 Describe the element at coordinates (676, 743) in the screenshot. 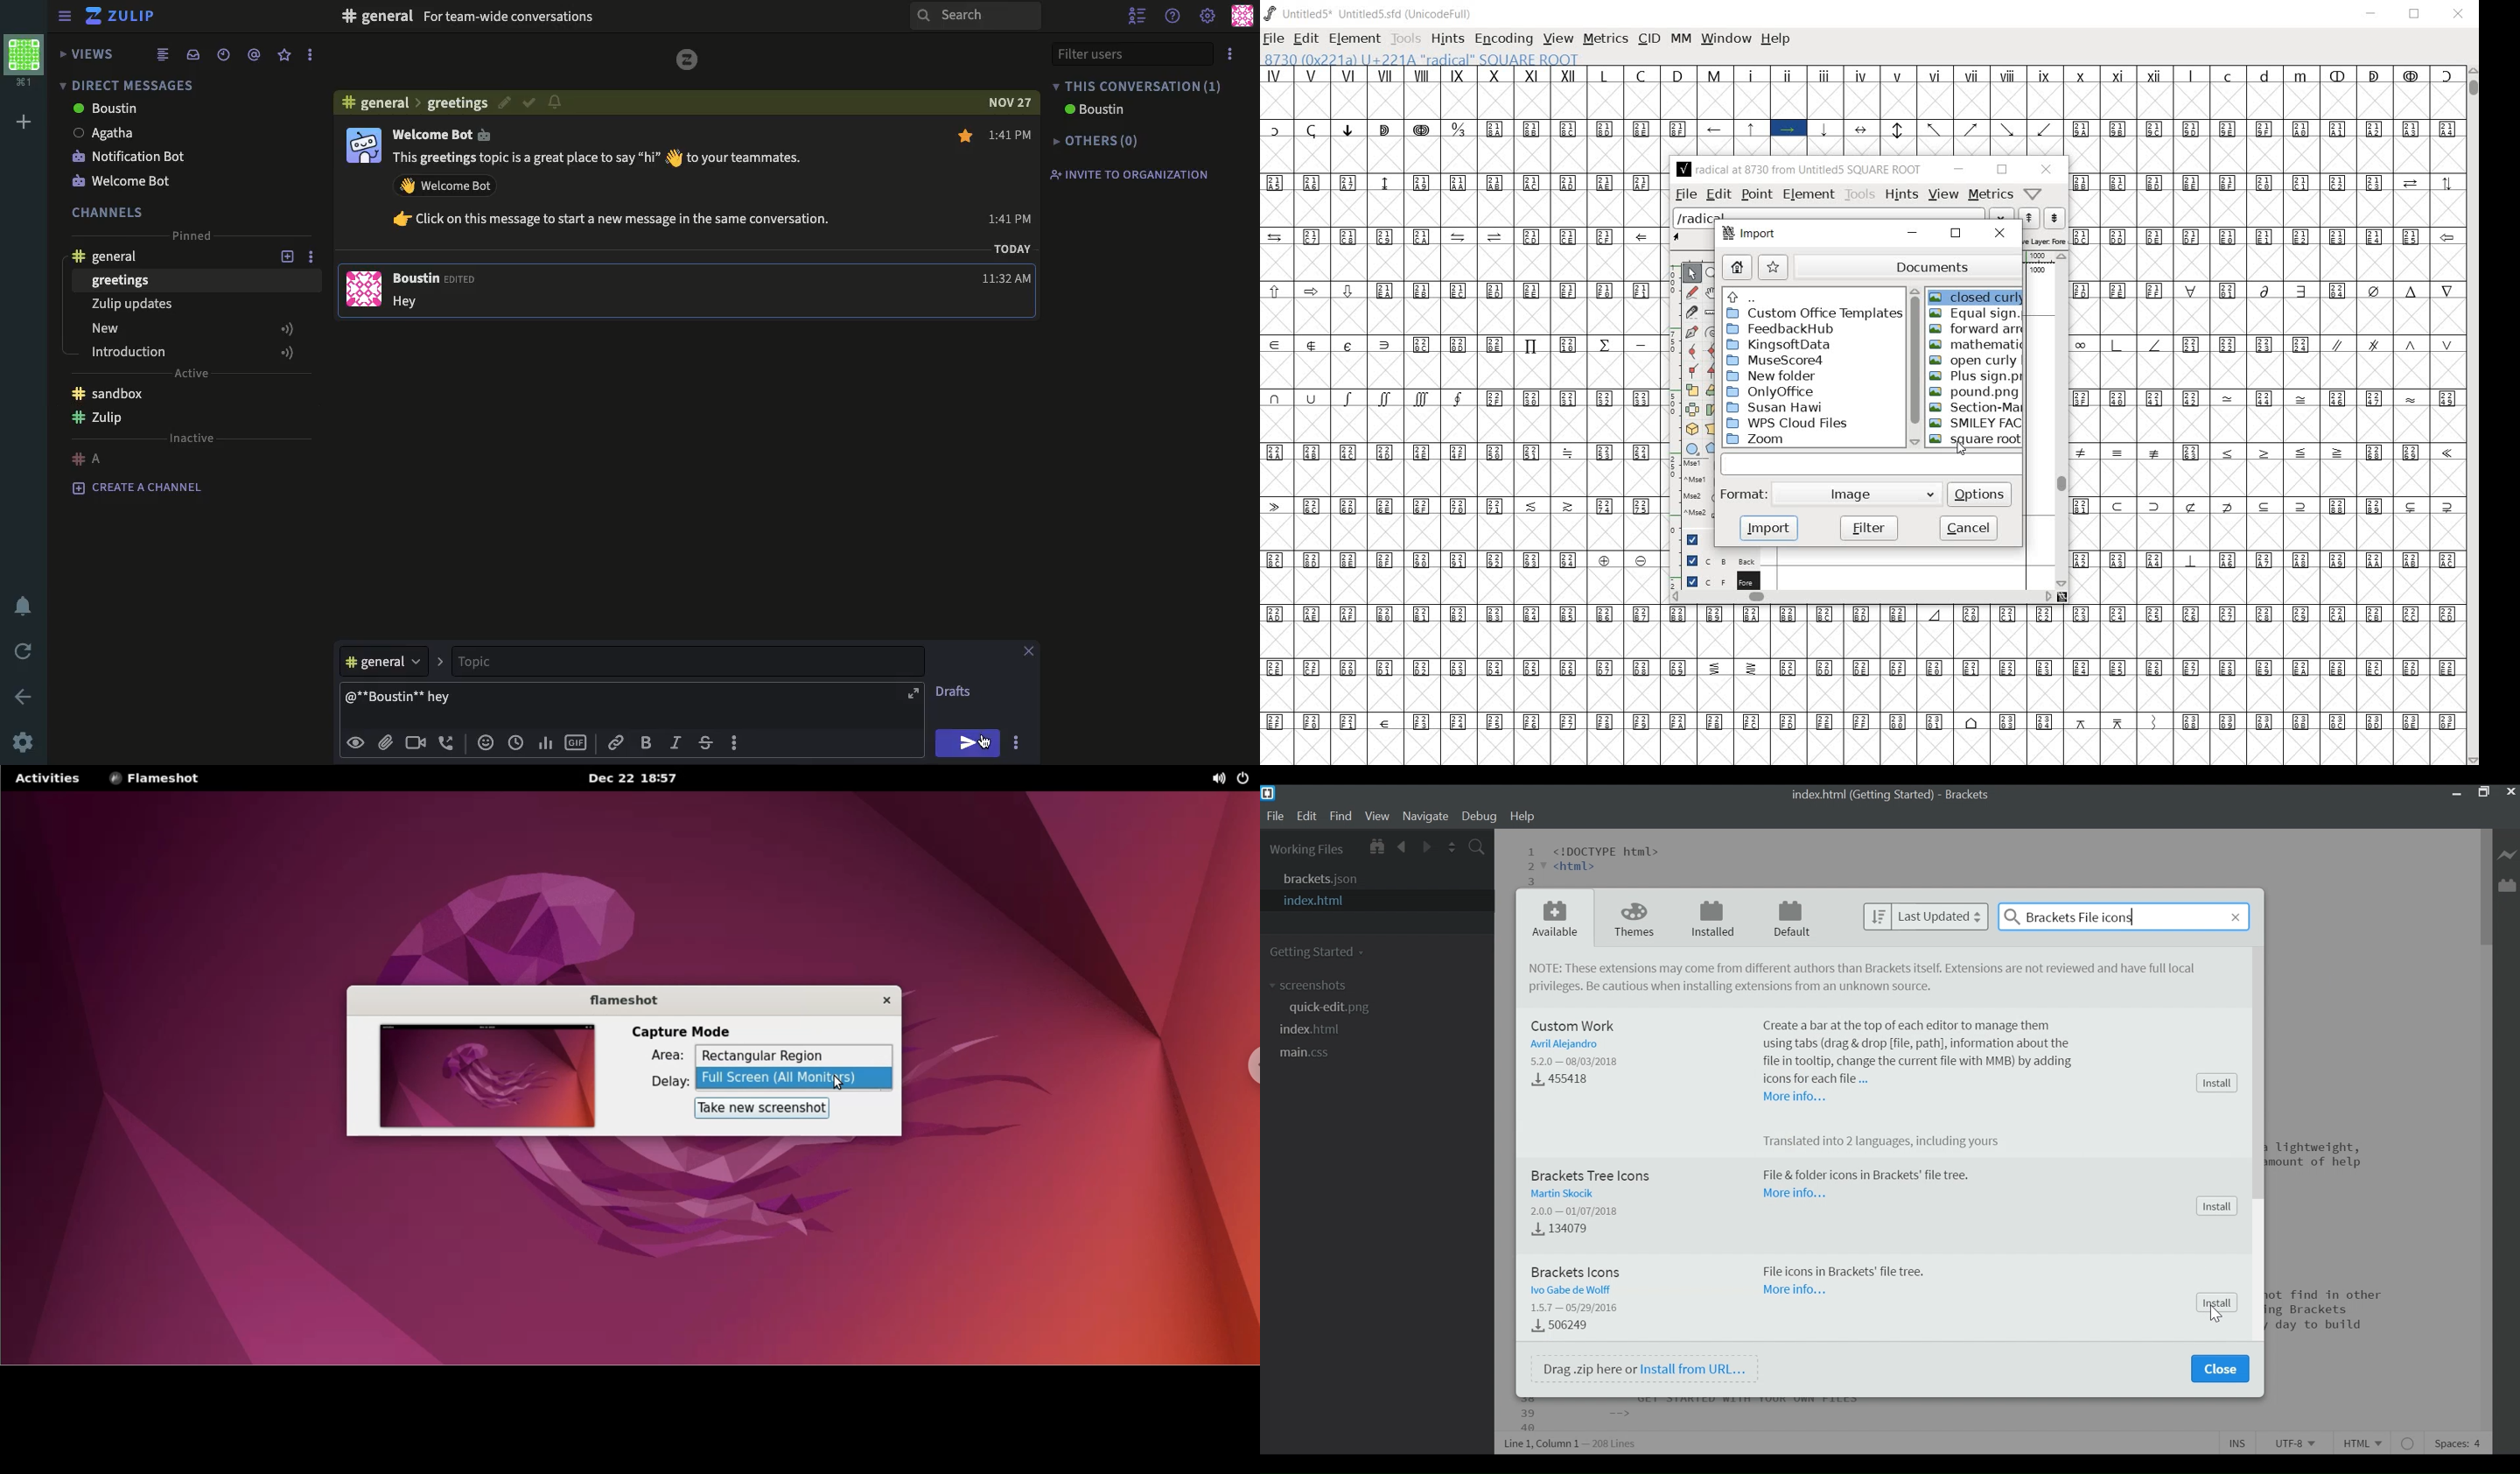

I see `italics` at that location.